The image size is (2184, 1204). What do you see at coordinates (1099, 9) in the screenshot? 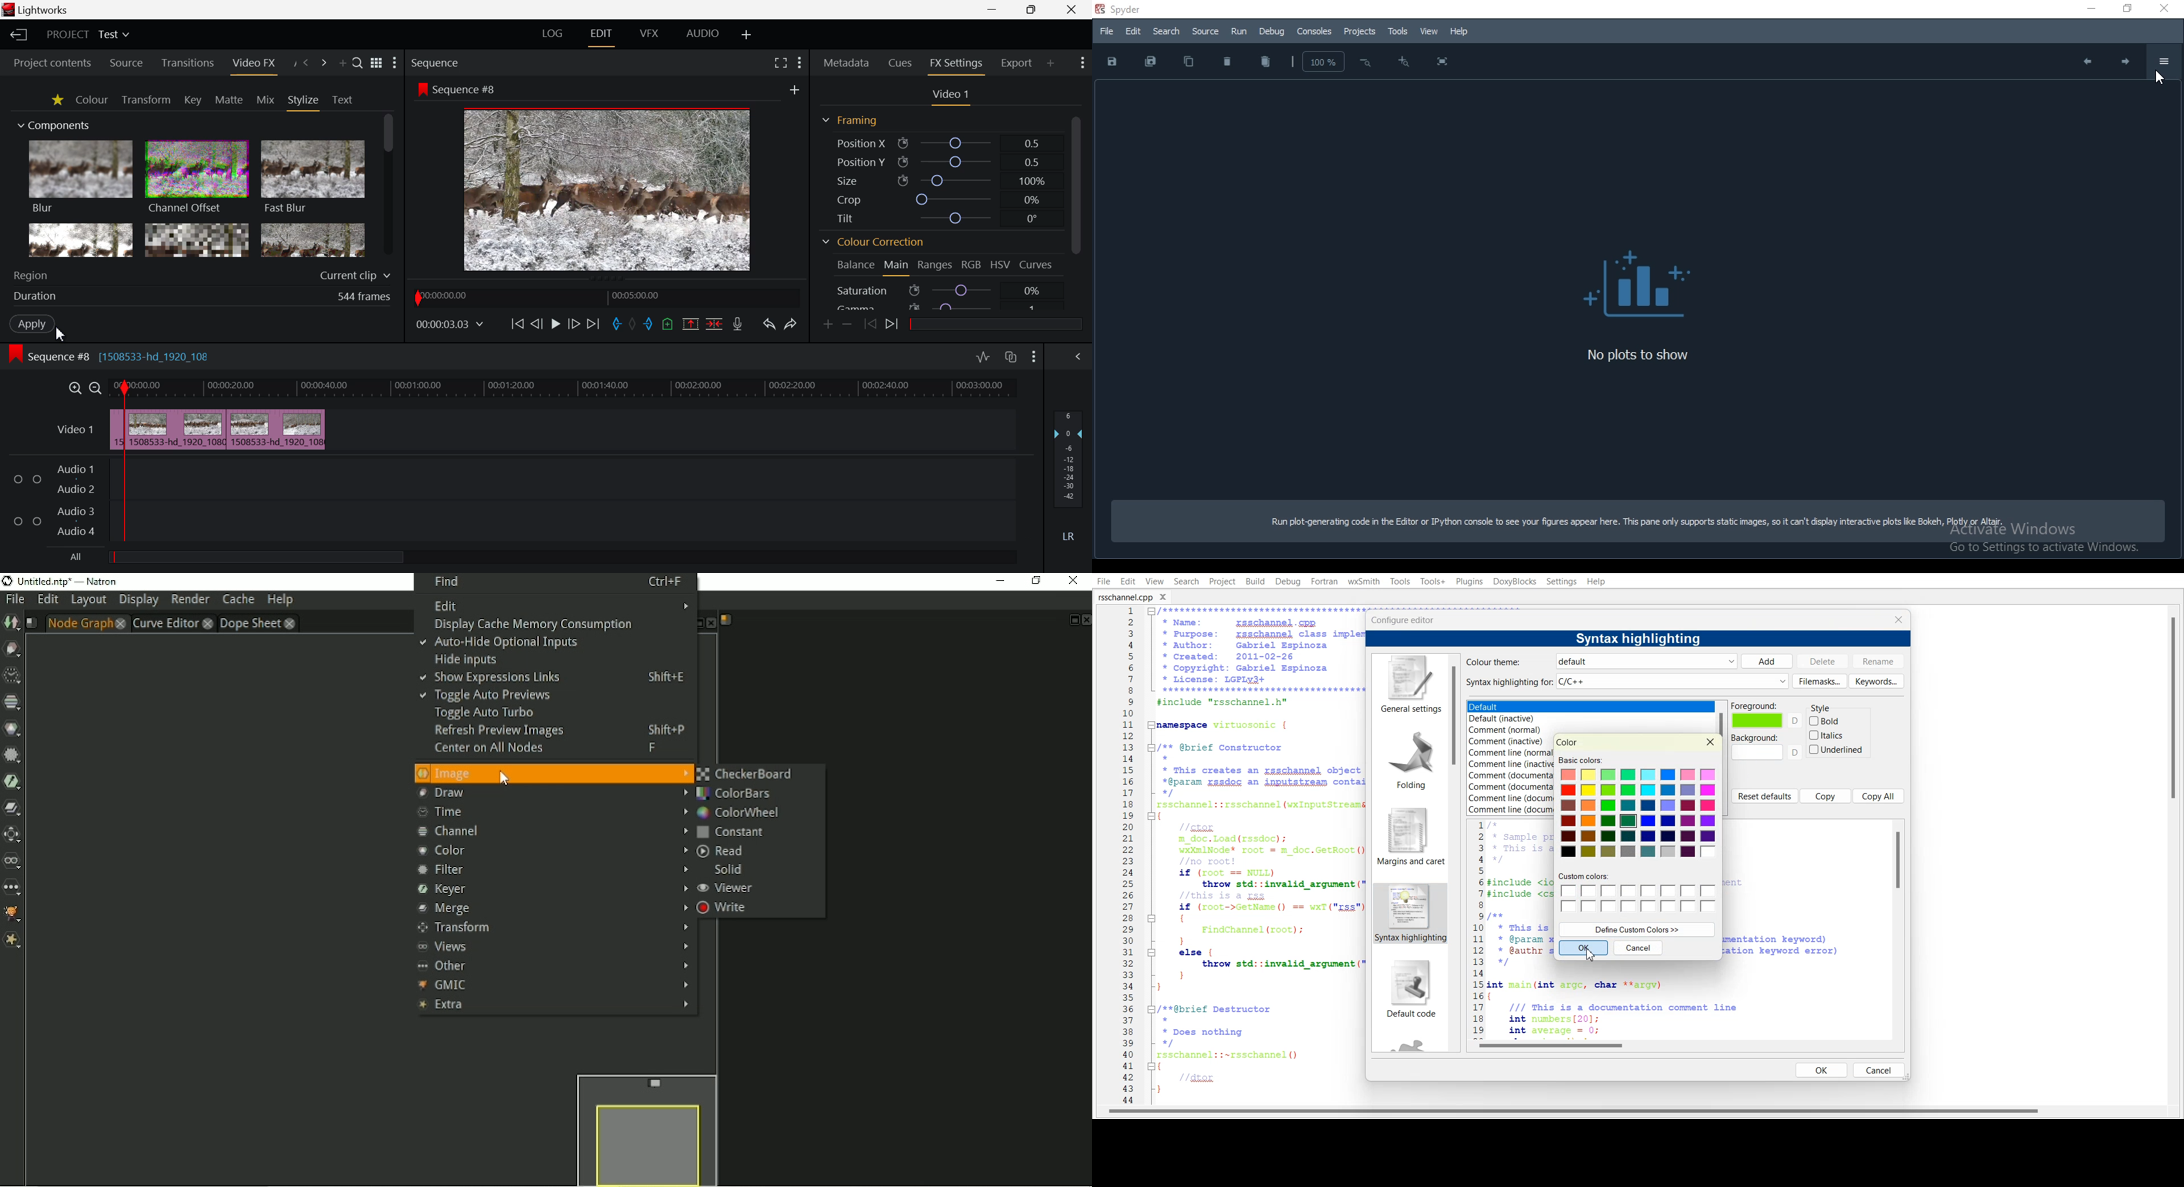
I see `spyder logo` at bounding box center [1099, 9].